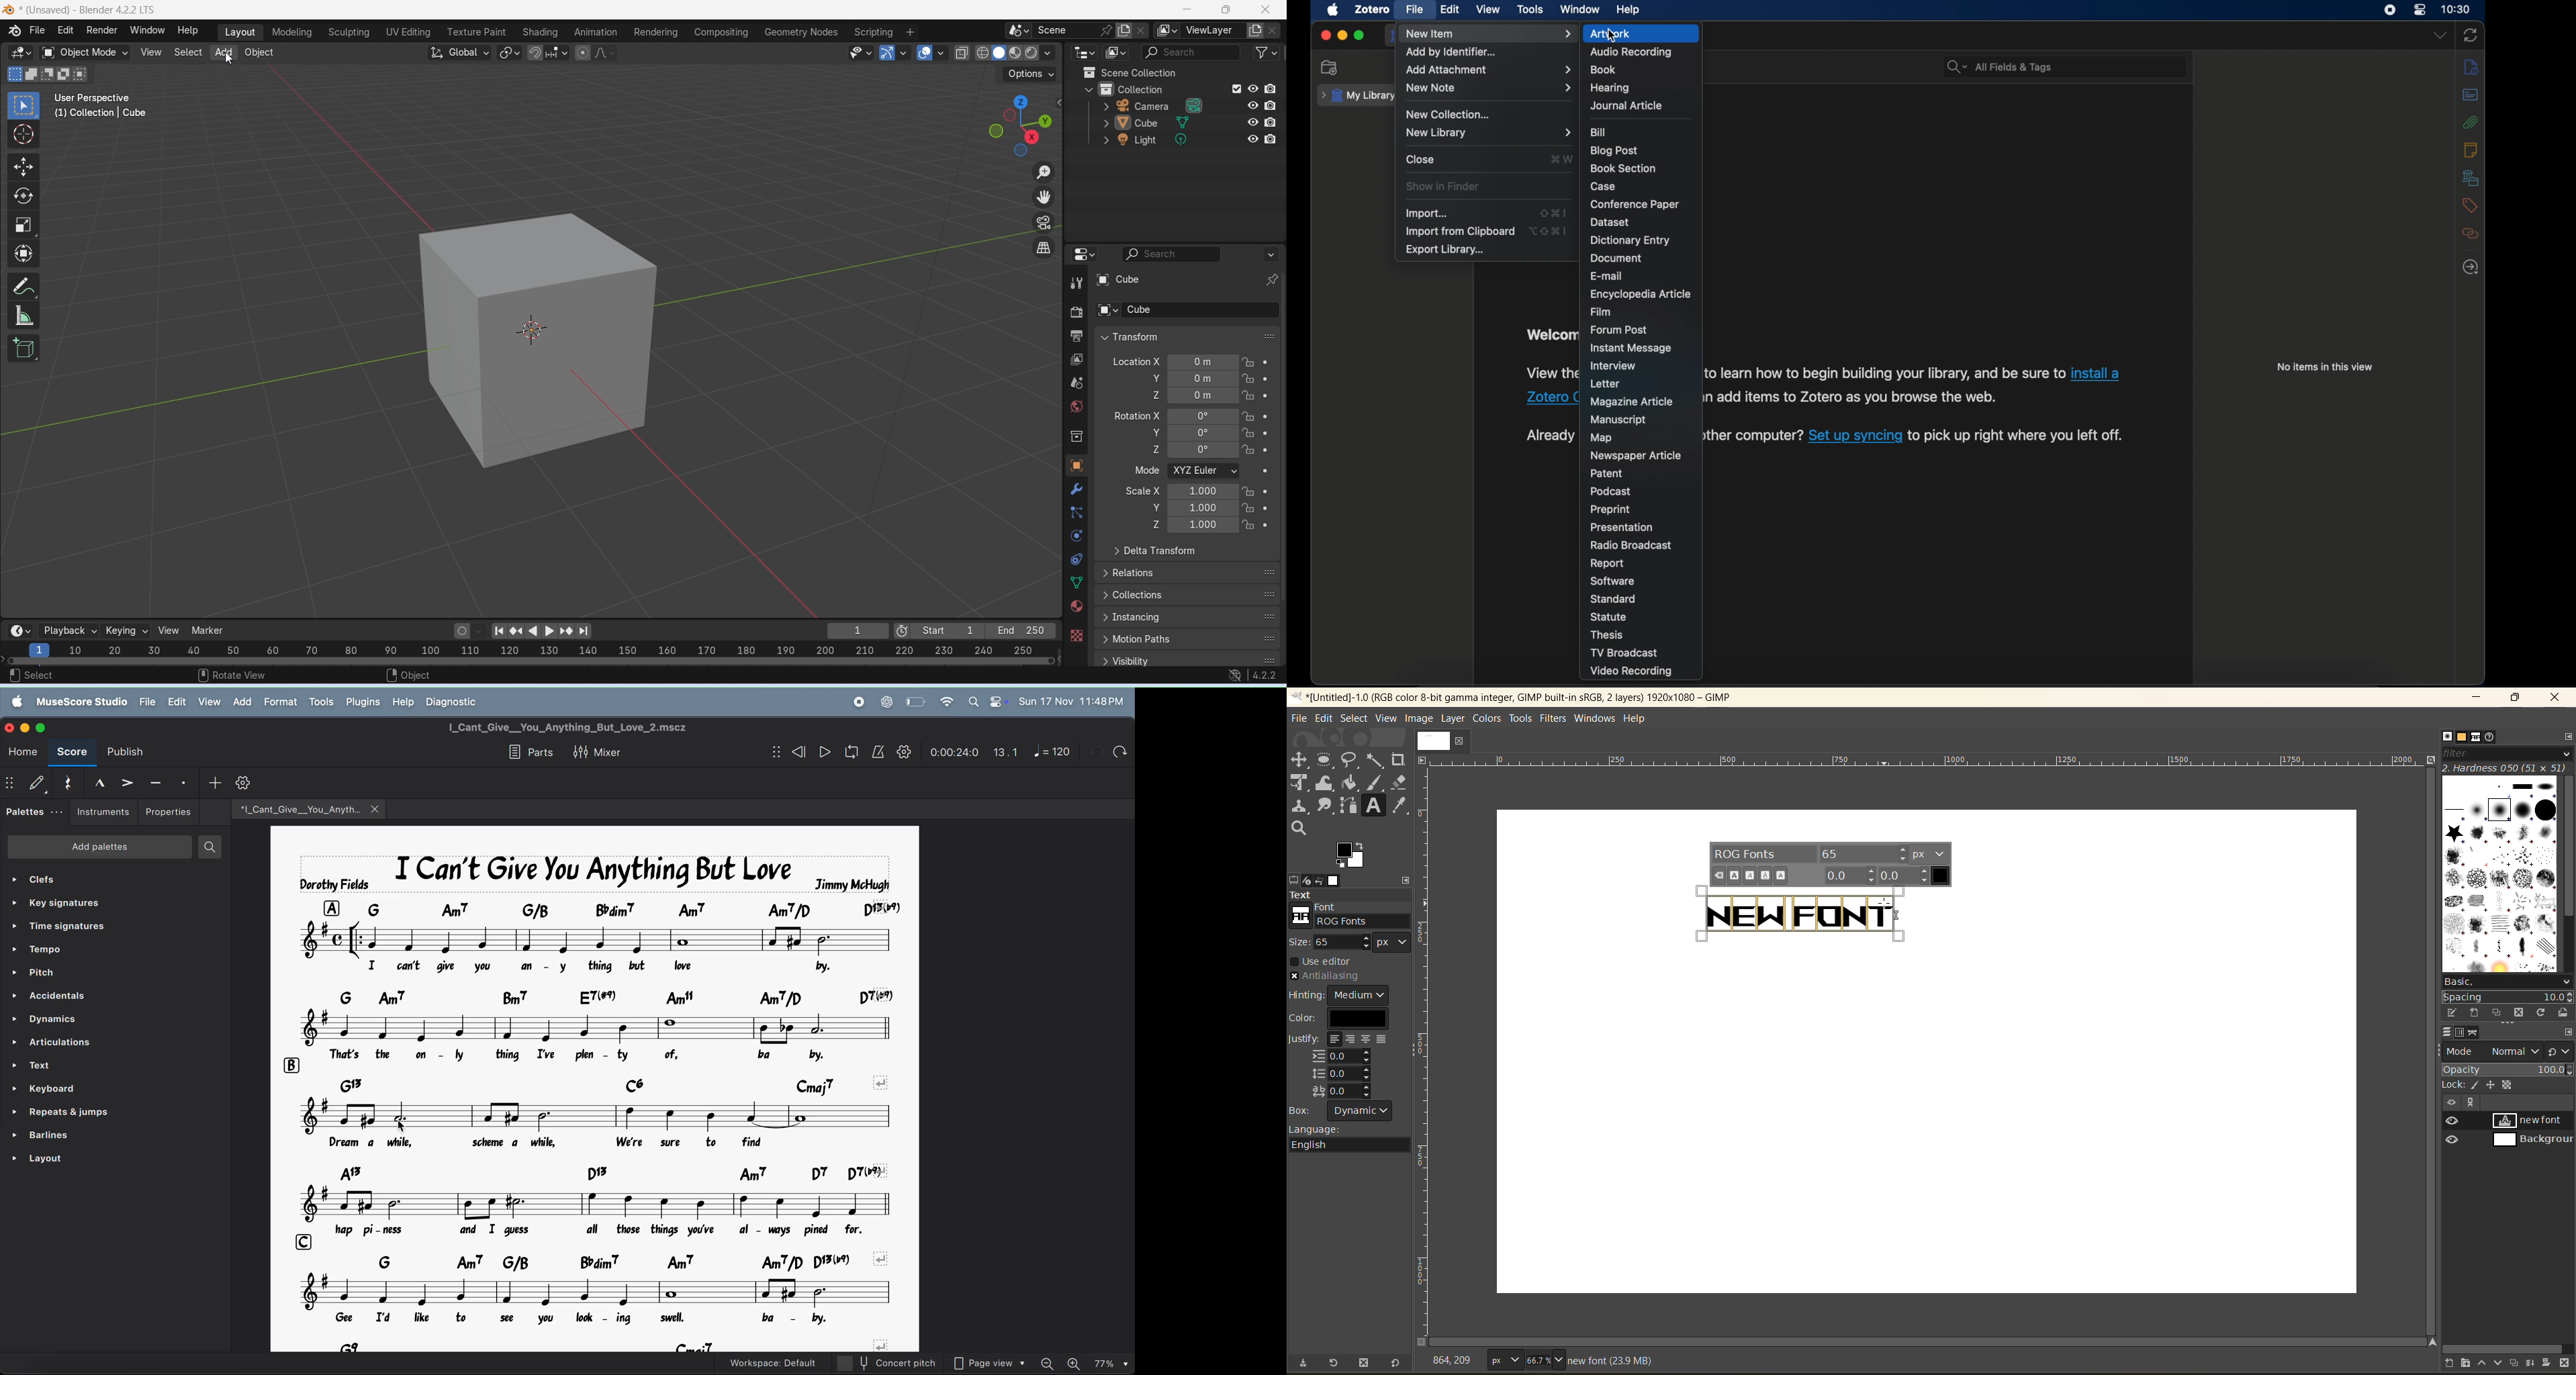 Image resolution: width=2576 pixels, height=1400 pixels. I want to click on wifi, so click(947, 702).